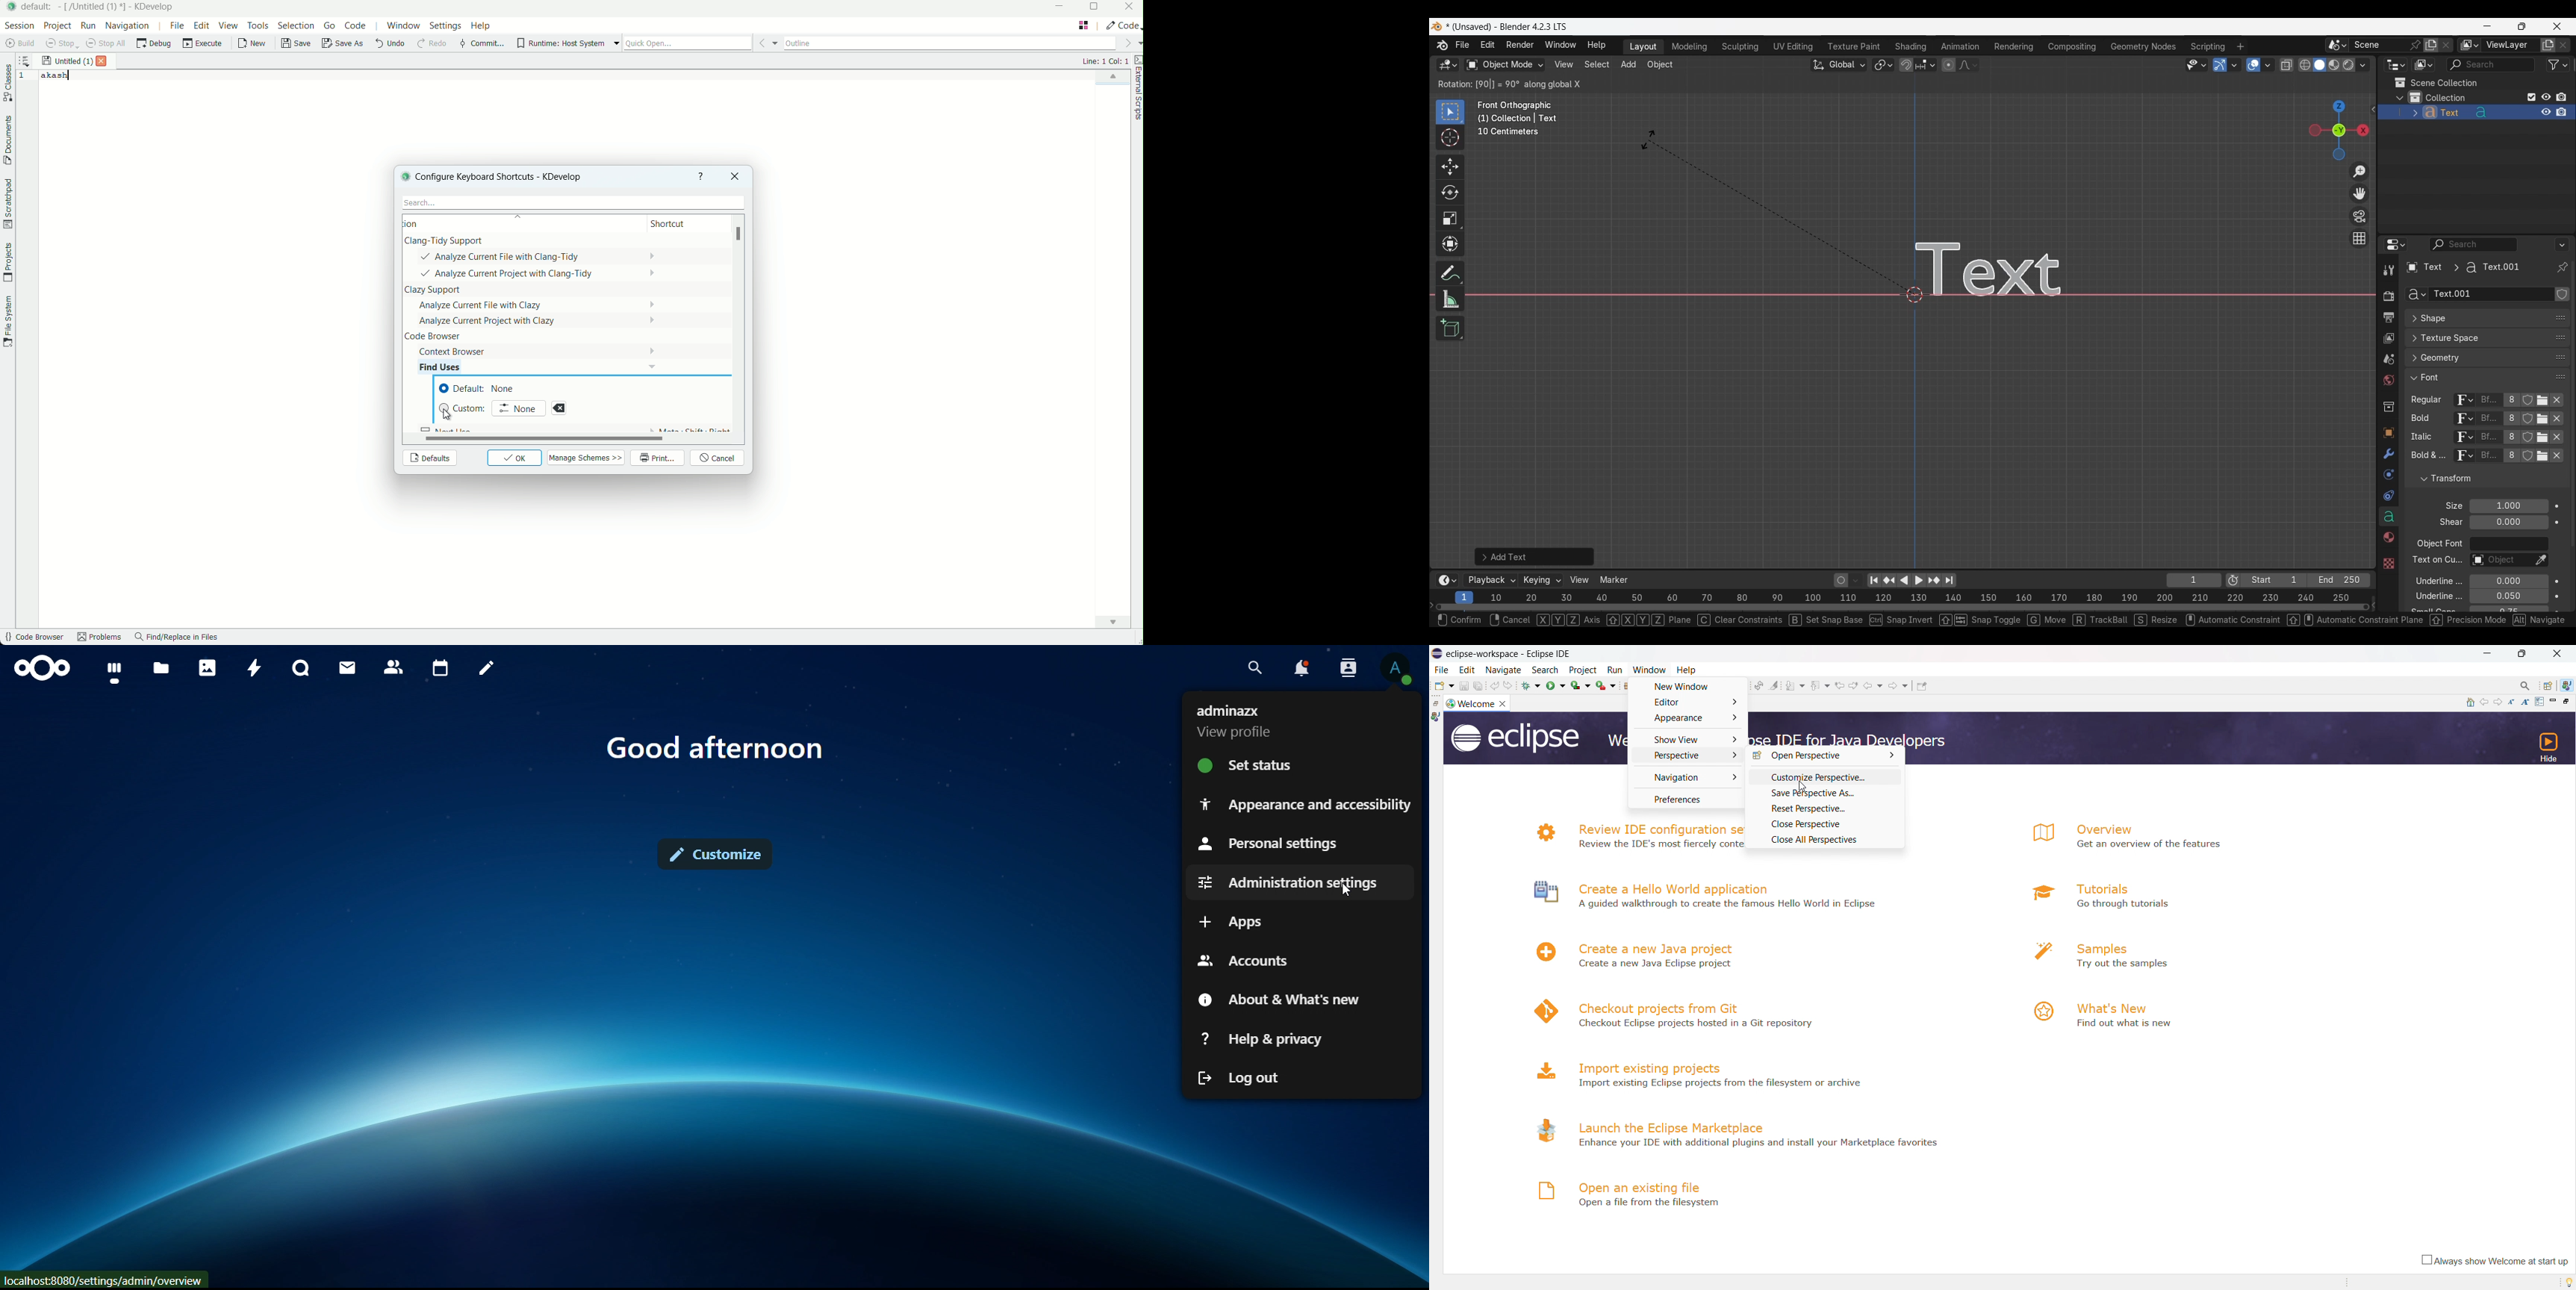 The width and height of the screenshot is (2576, 1316). I want to click on Select editor type/3D Viewport, current selection, so click(1448, 64).